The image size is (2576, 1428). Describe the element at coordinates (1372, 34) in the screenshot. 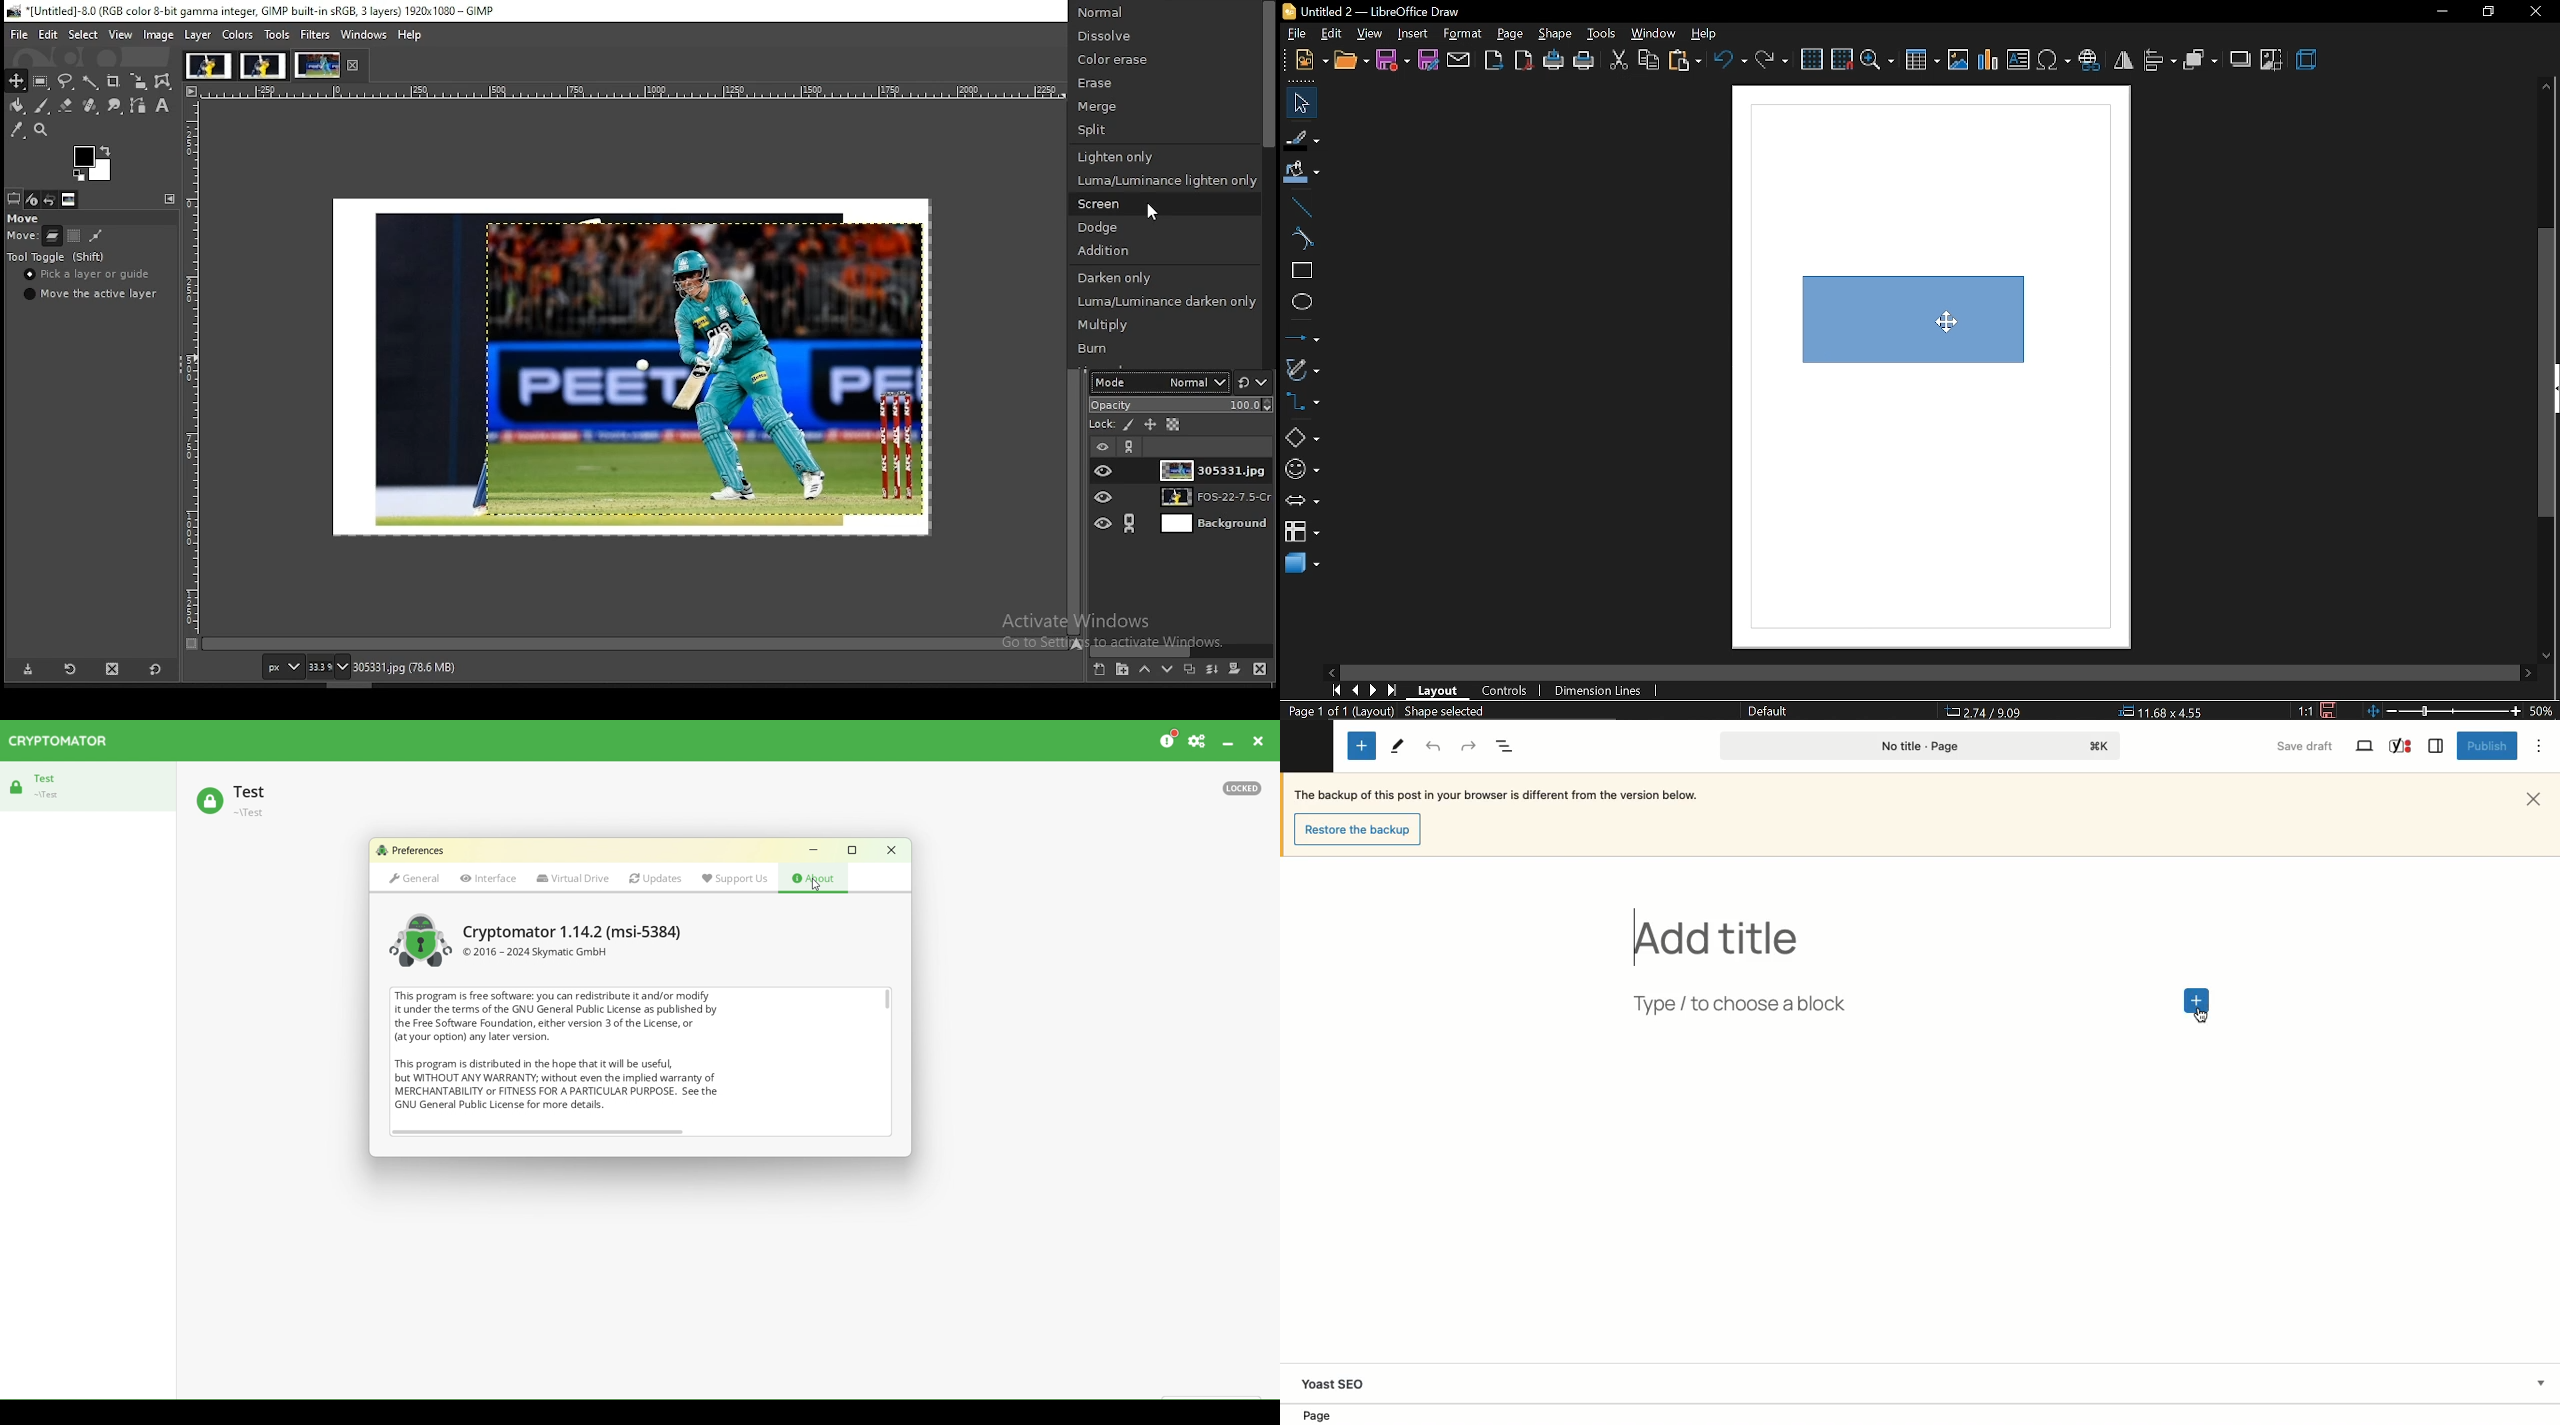

I see `view` at that location.